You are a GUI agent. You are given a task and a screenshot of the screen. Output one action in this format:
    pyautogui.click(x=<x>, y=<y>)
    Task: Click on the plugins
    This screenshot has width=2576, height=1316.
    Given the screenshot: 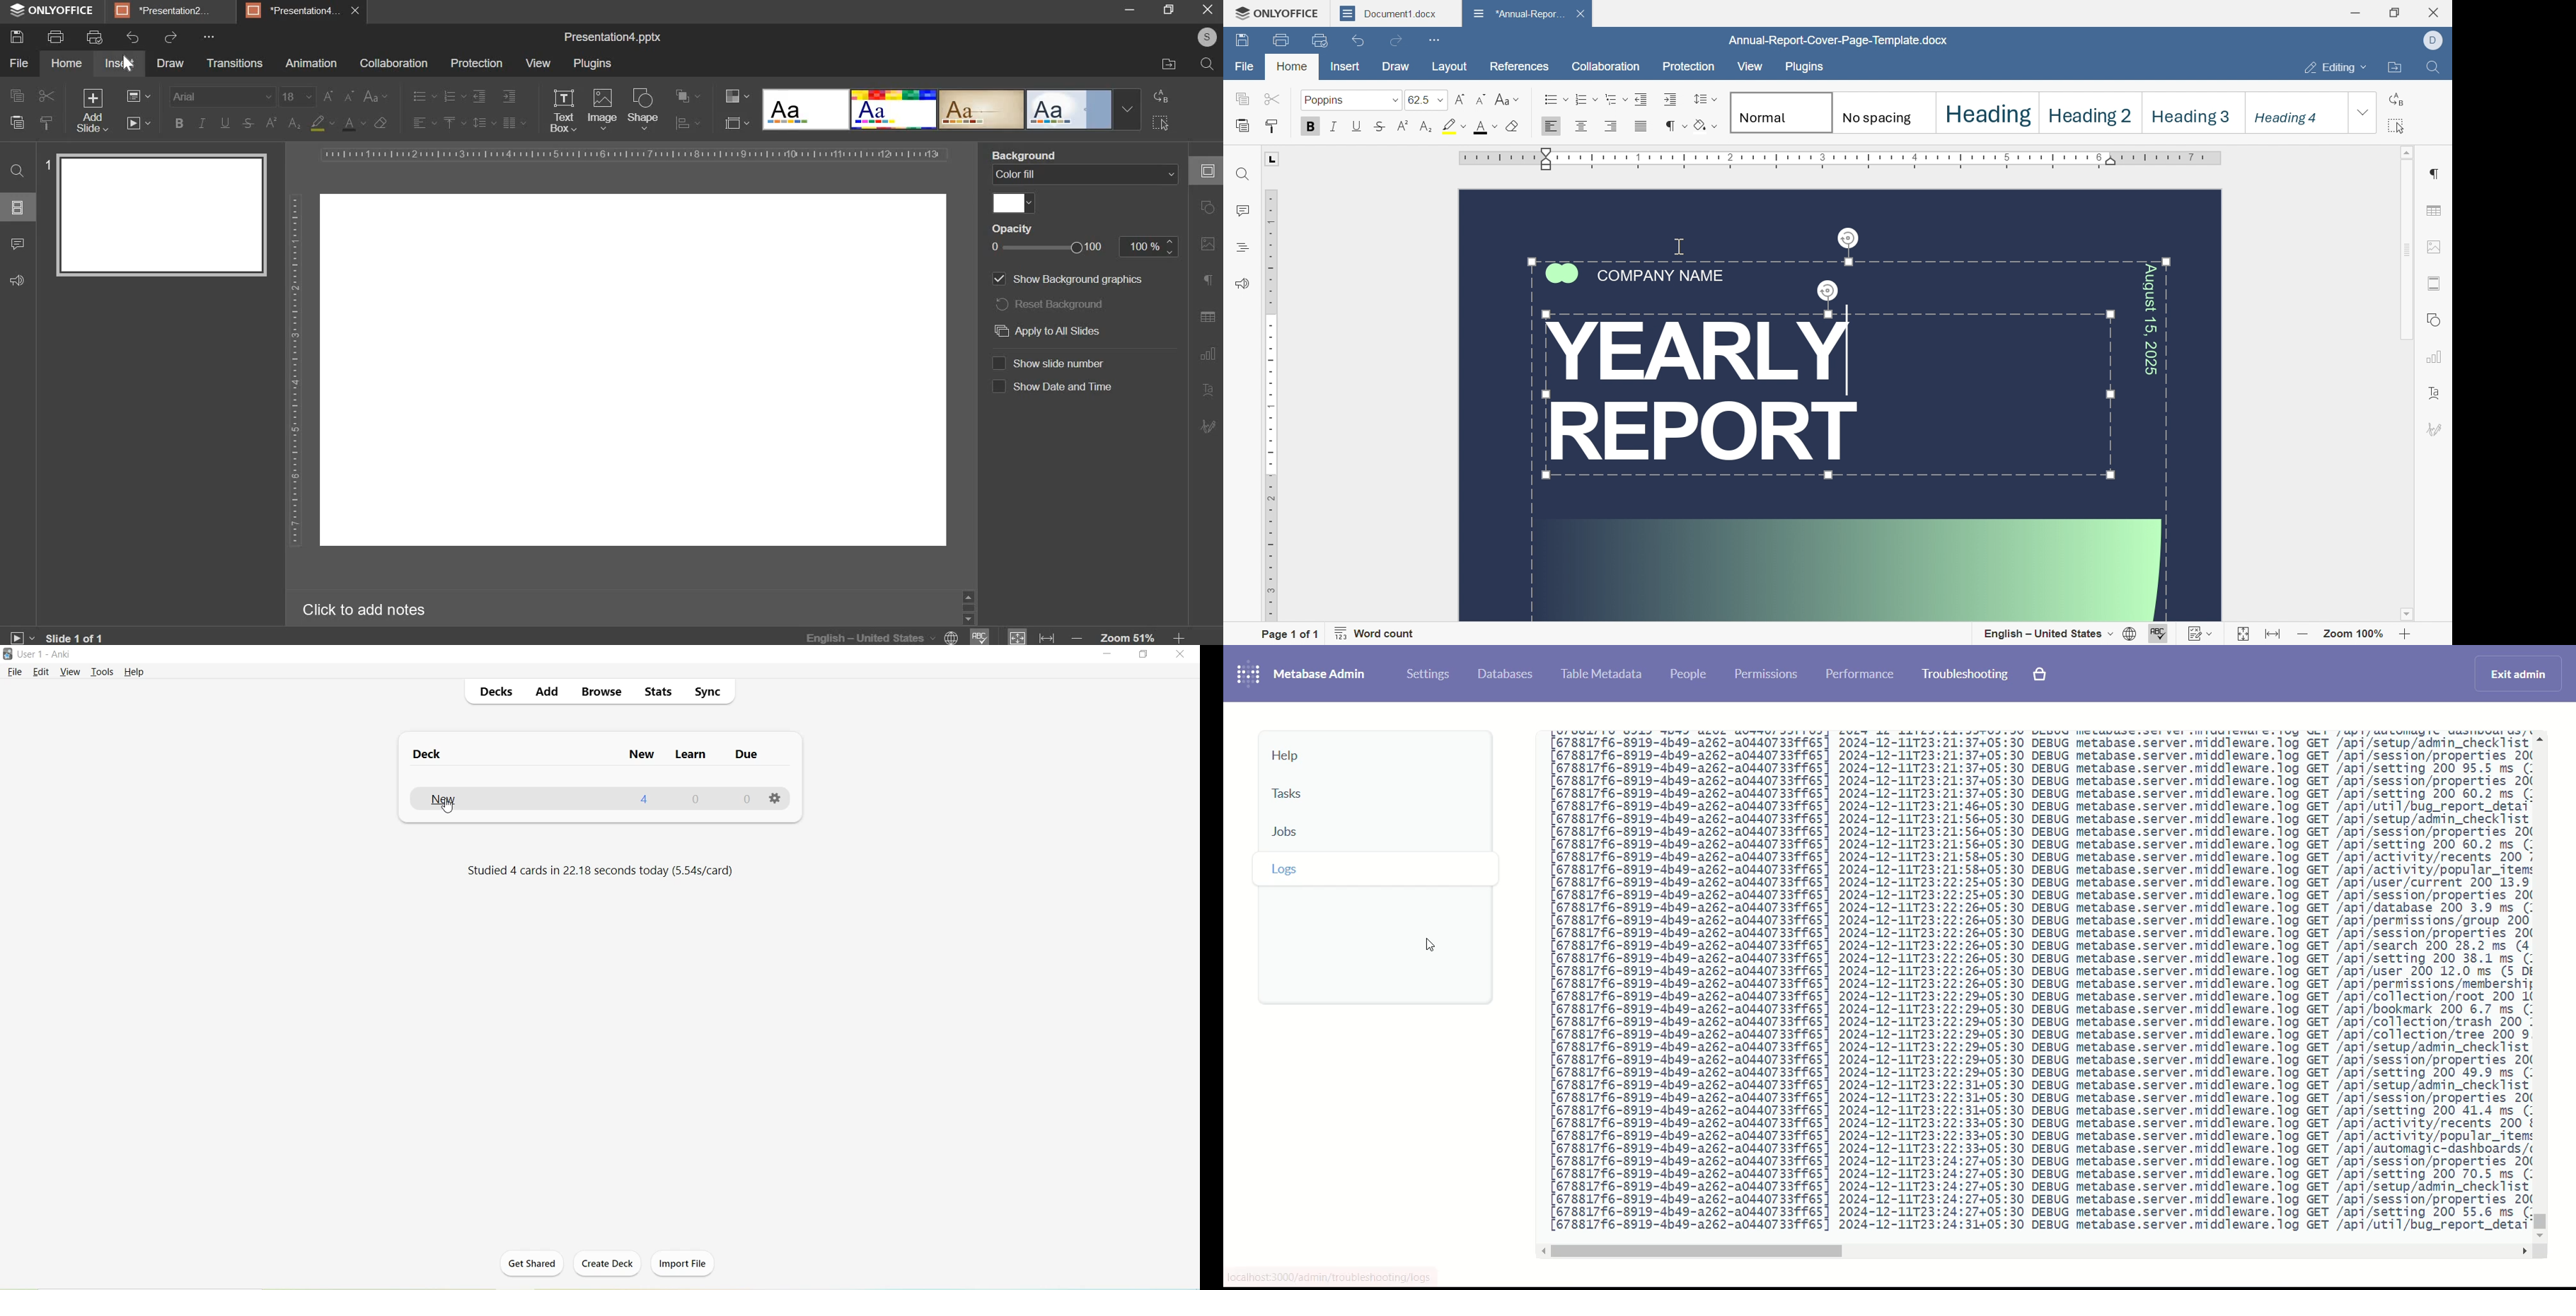 What is the action you would take?
    pyautogui.click(x=1803, y=68)
    